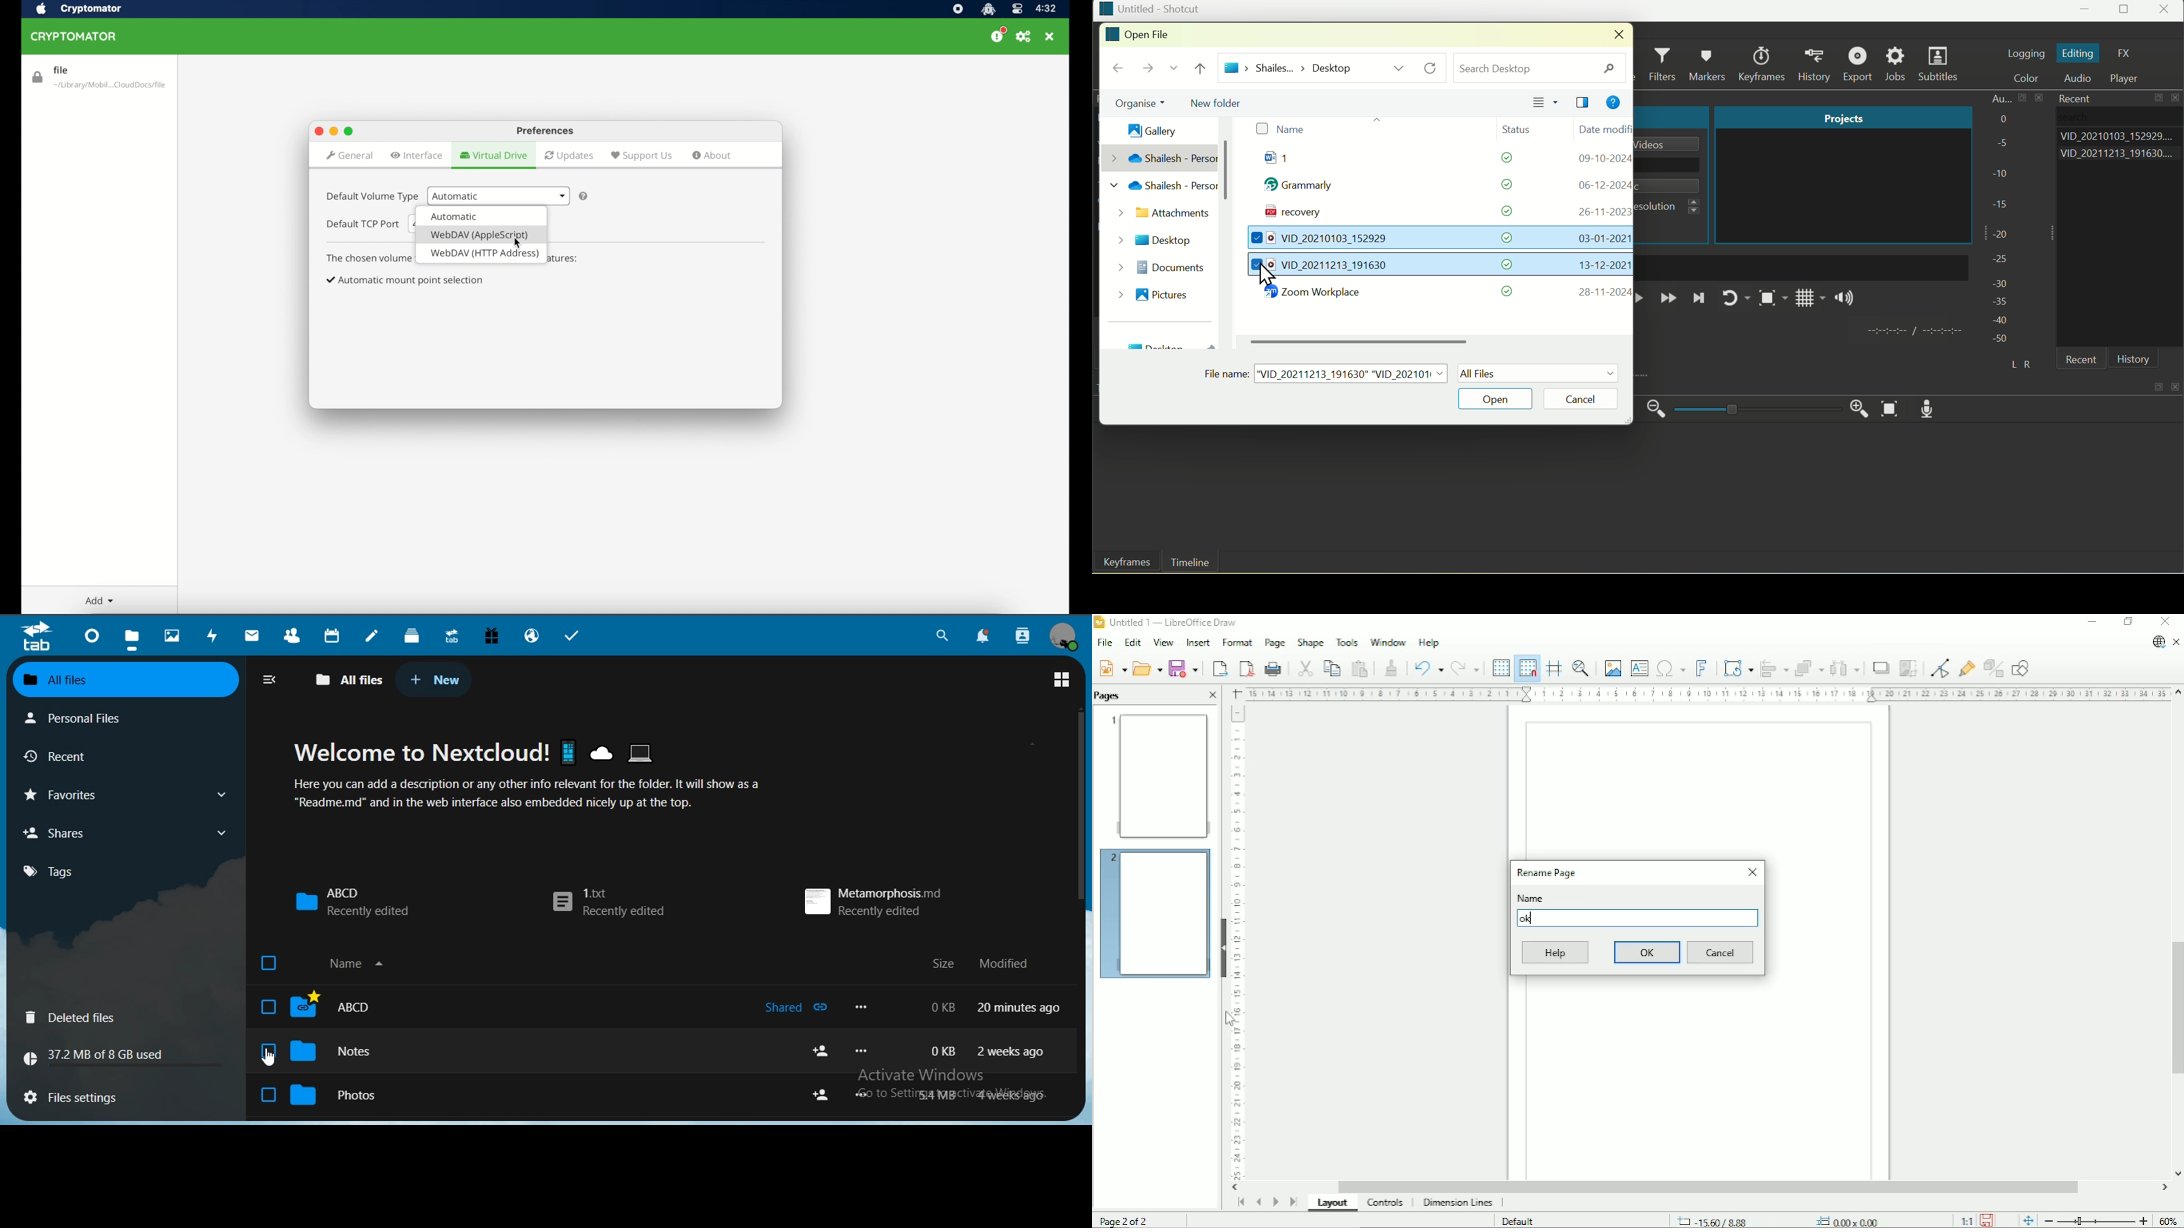 The image size is (2184, 1232). What do you see at coordinates (1160, 266) in the screenshot?
I see `Documents` at bounding box center [1160, 266].